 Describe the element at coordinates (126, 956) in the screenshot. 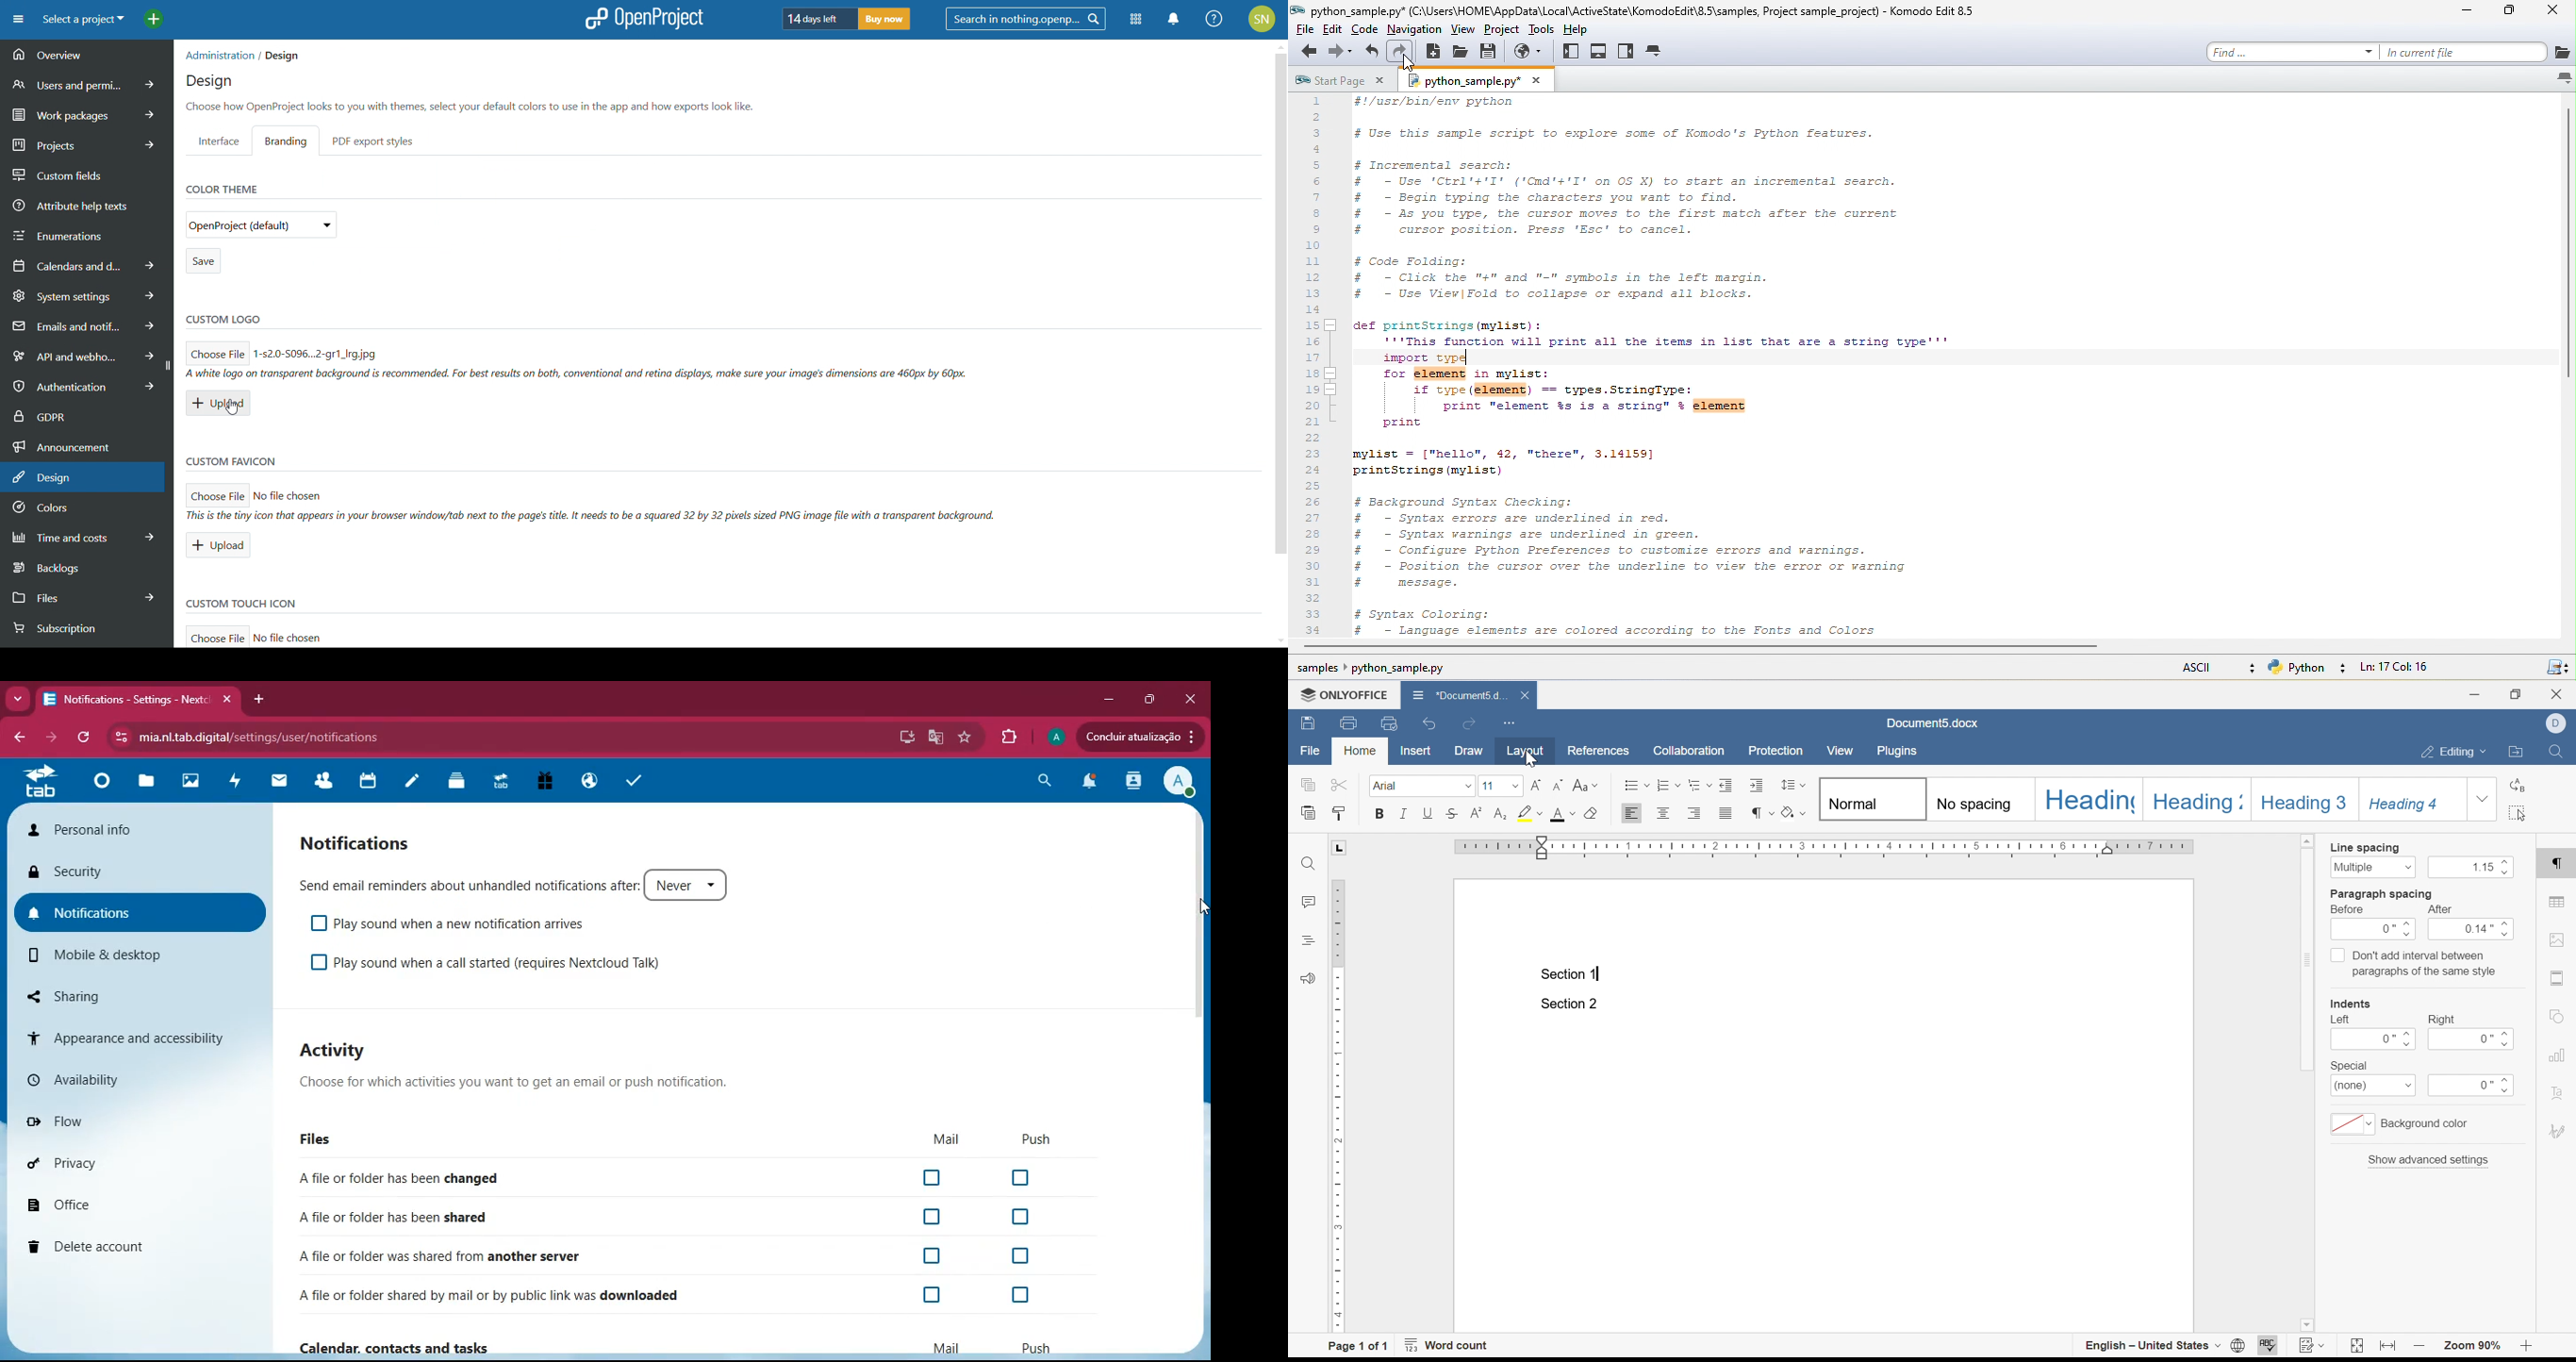

I see `mobile` at that location.